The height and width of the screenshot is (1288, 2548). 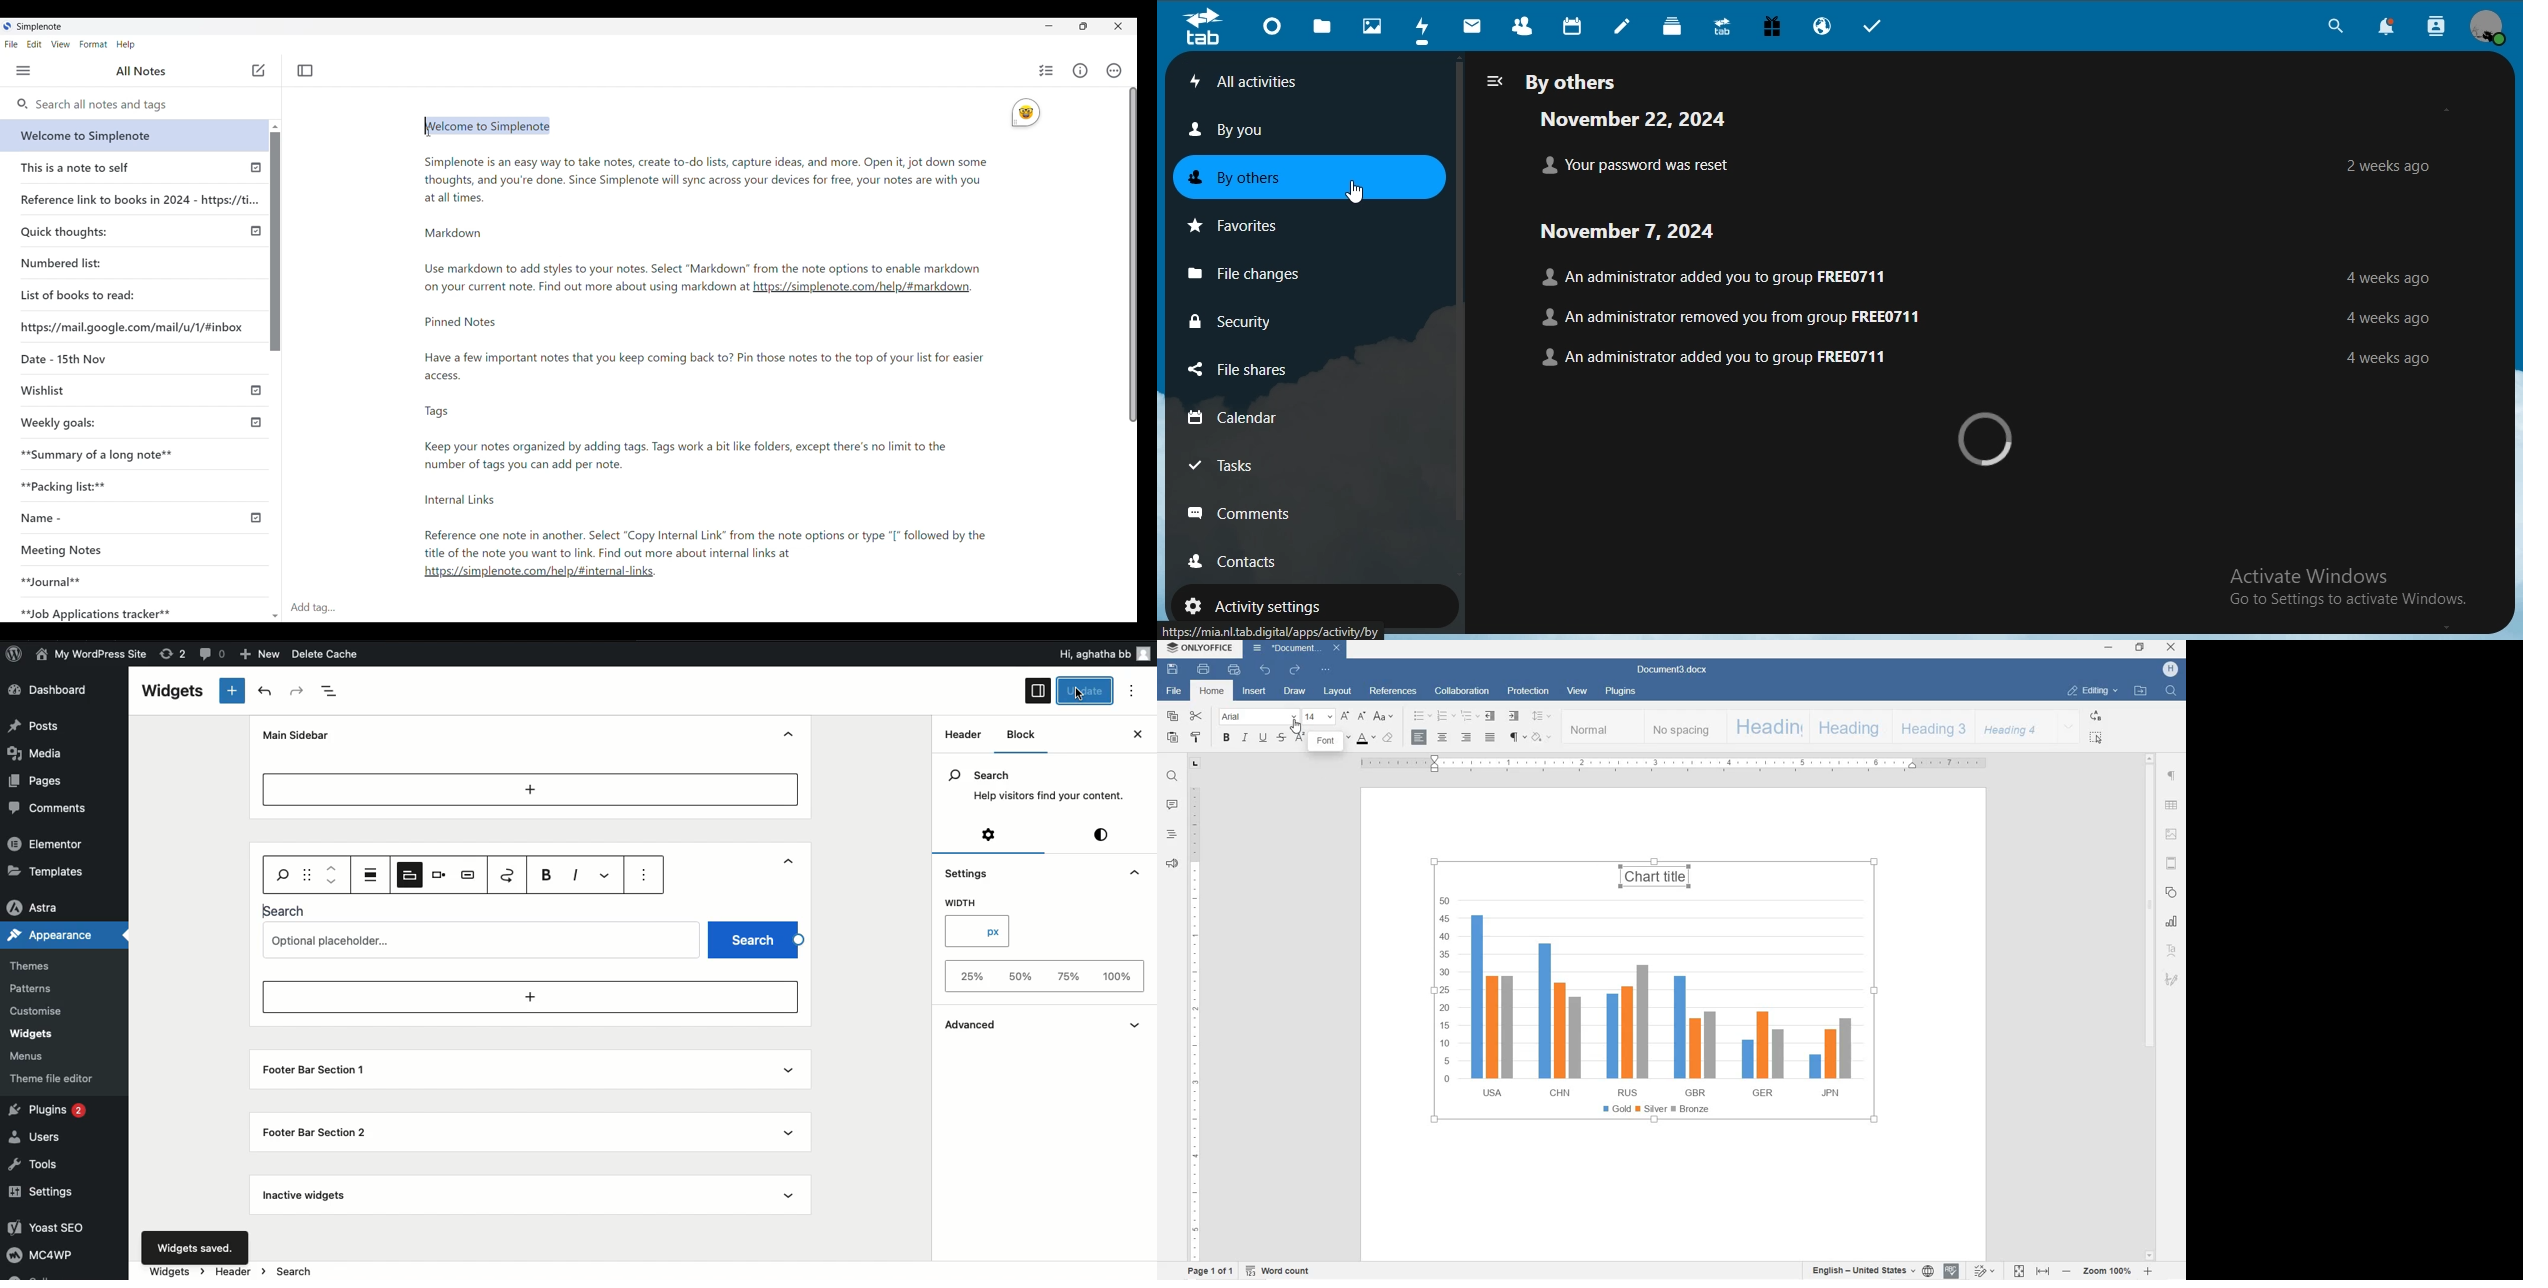 What do you see at coordinates (1026, 113) in the screenshot?
I see `Grammarly extension` at bounding box center [1026, 113].